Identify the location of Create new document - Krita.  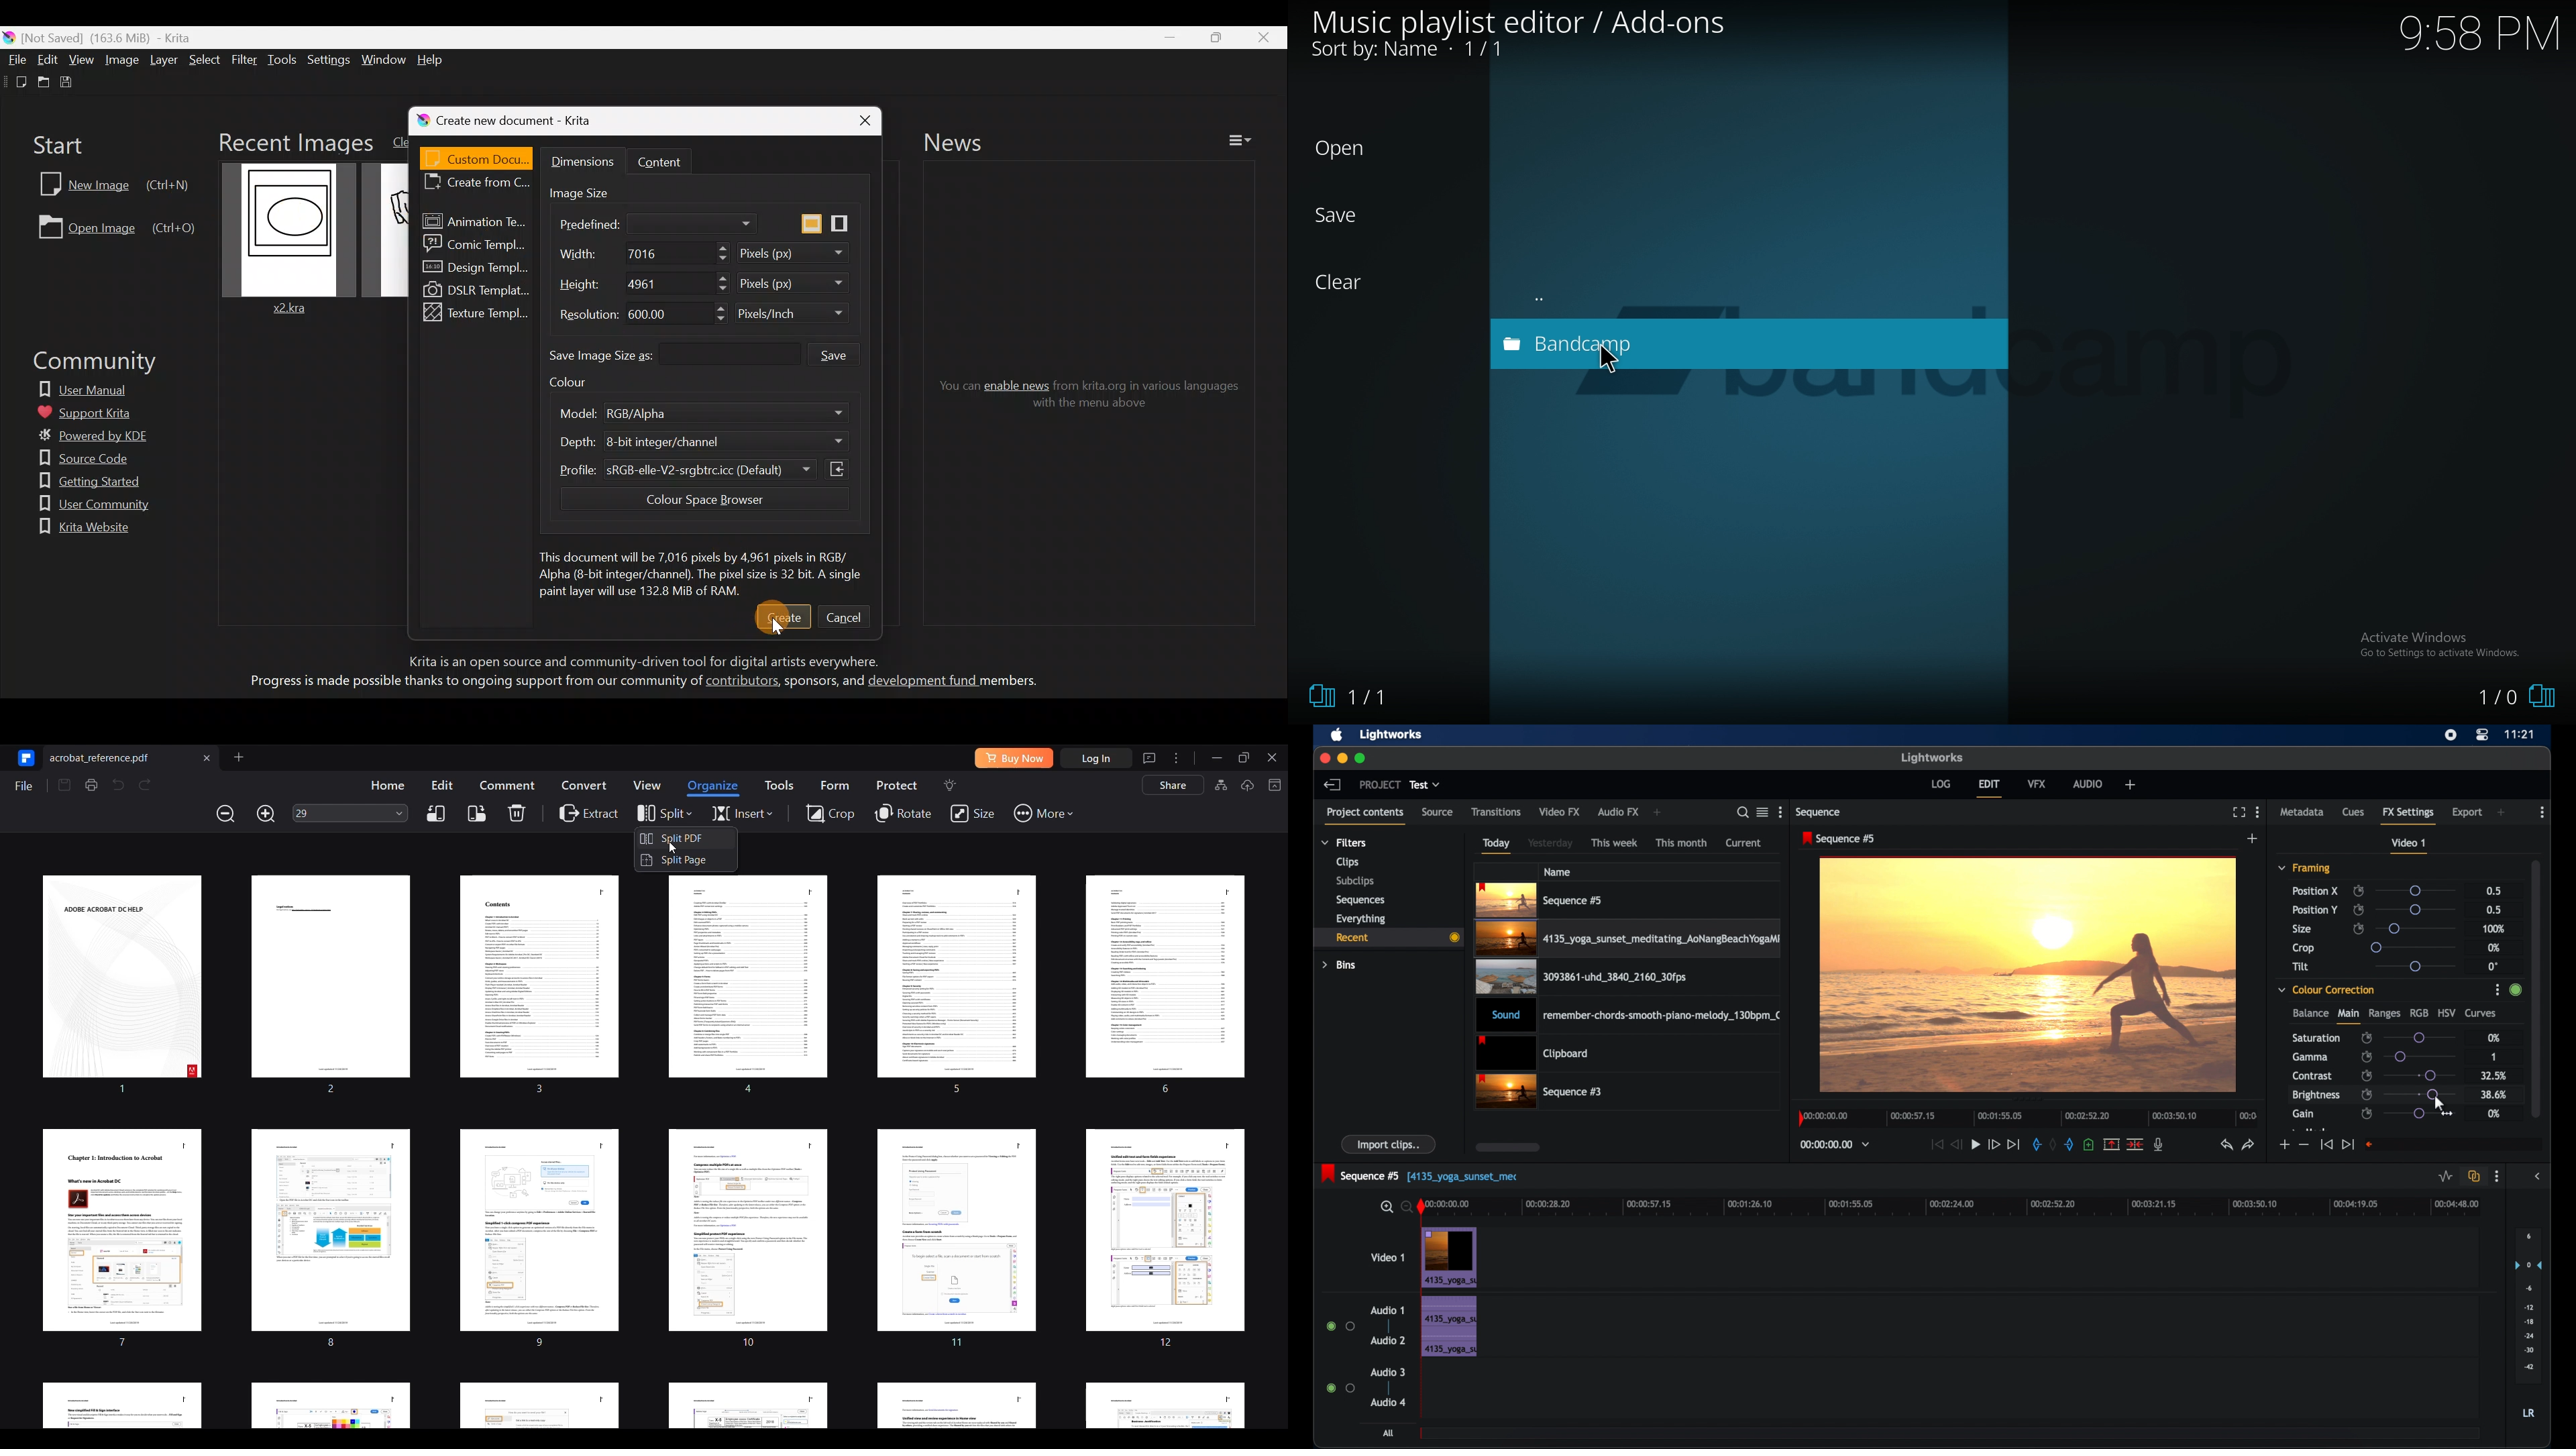
(533, 118).